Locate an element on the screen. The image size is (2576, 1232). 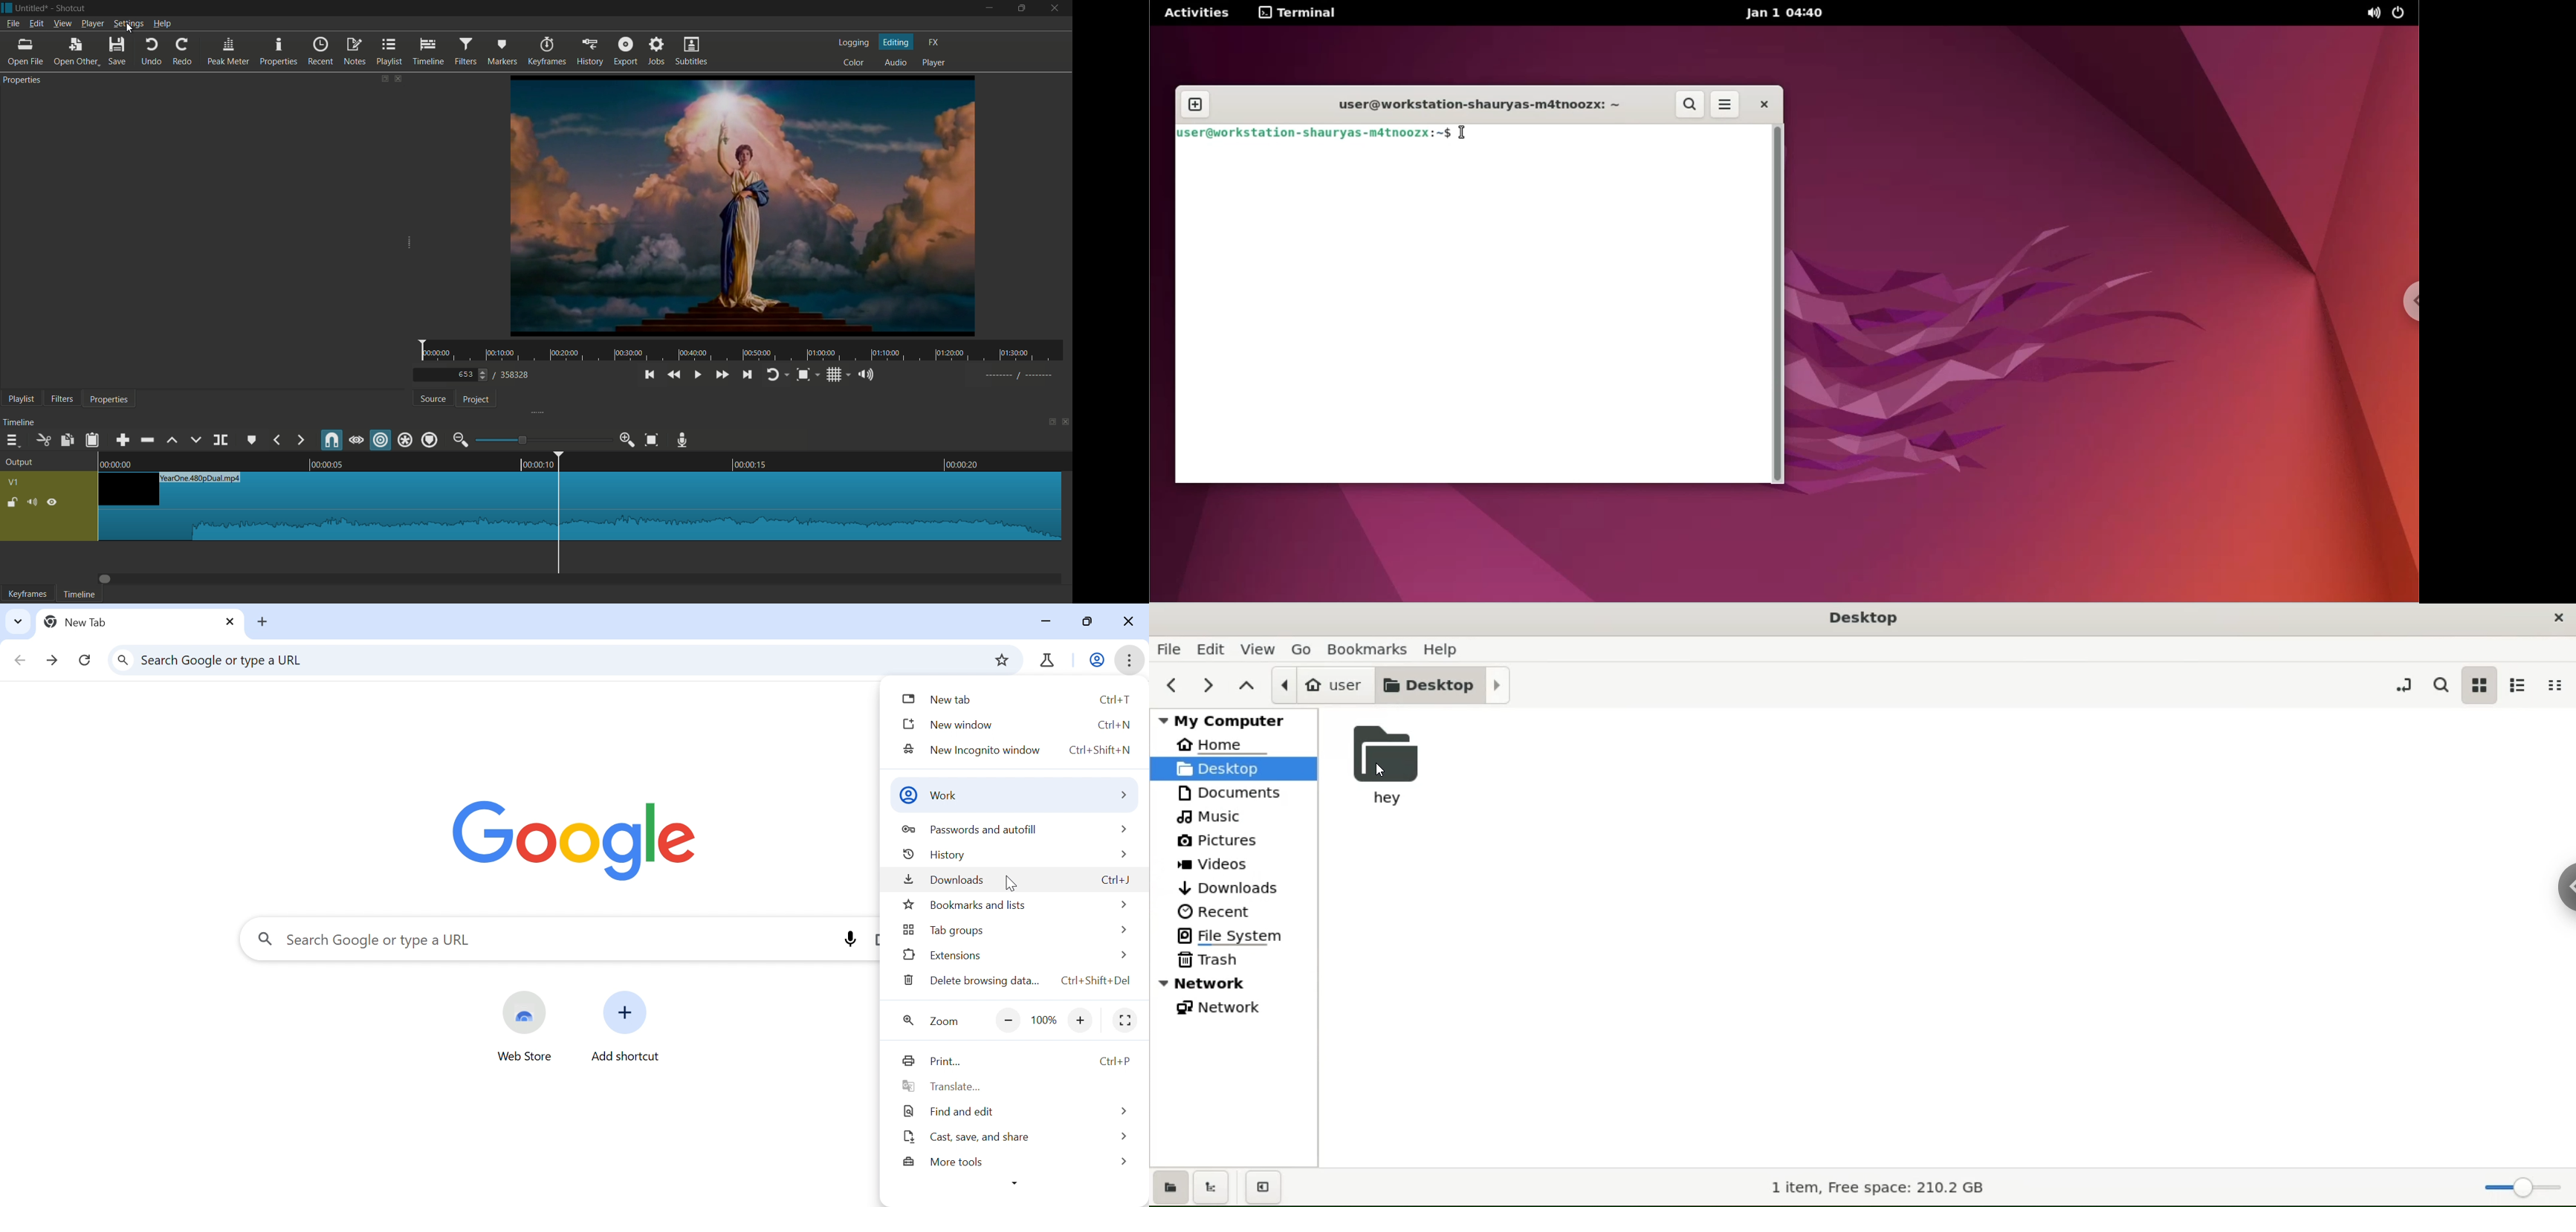
search is located at coordinates (1687, 104).